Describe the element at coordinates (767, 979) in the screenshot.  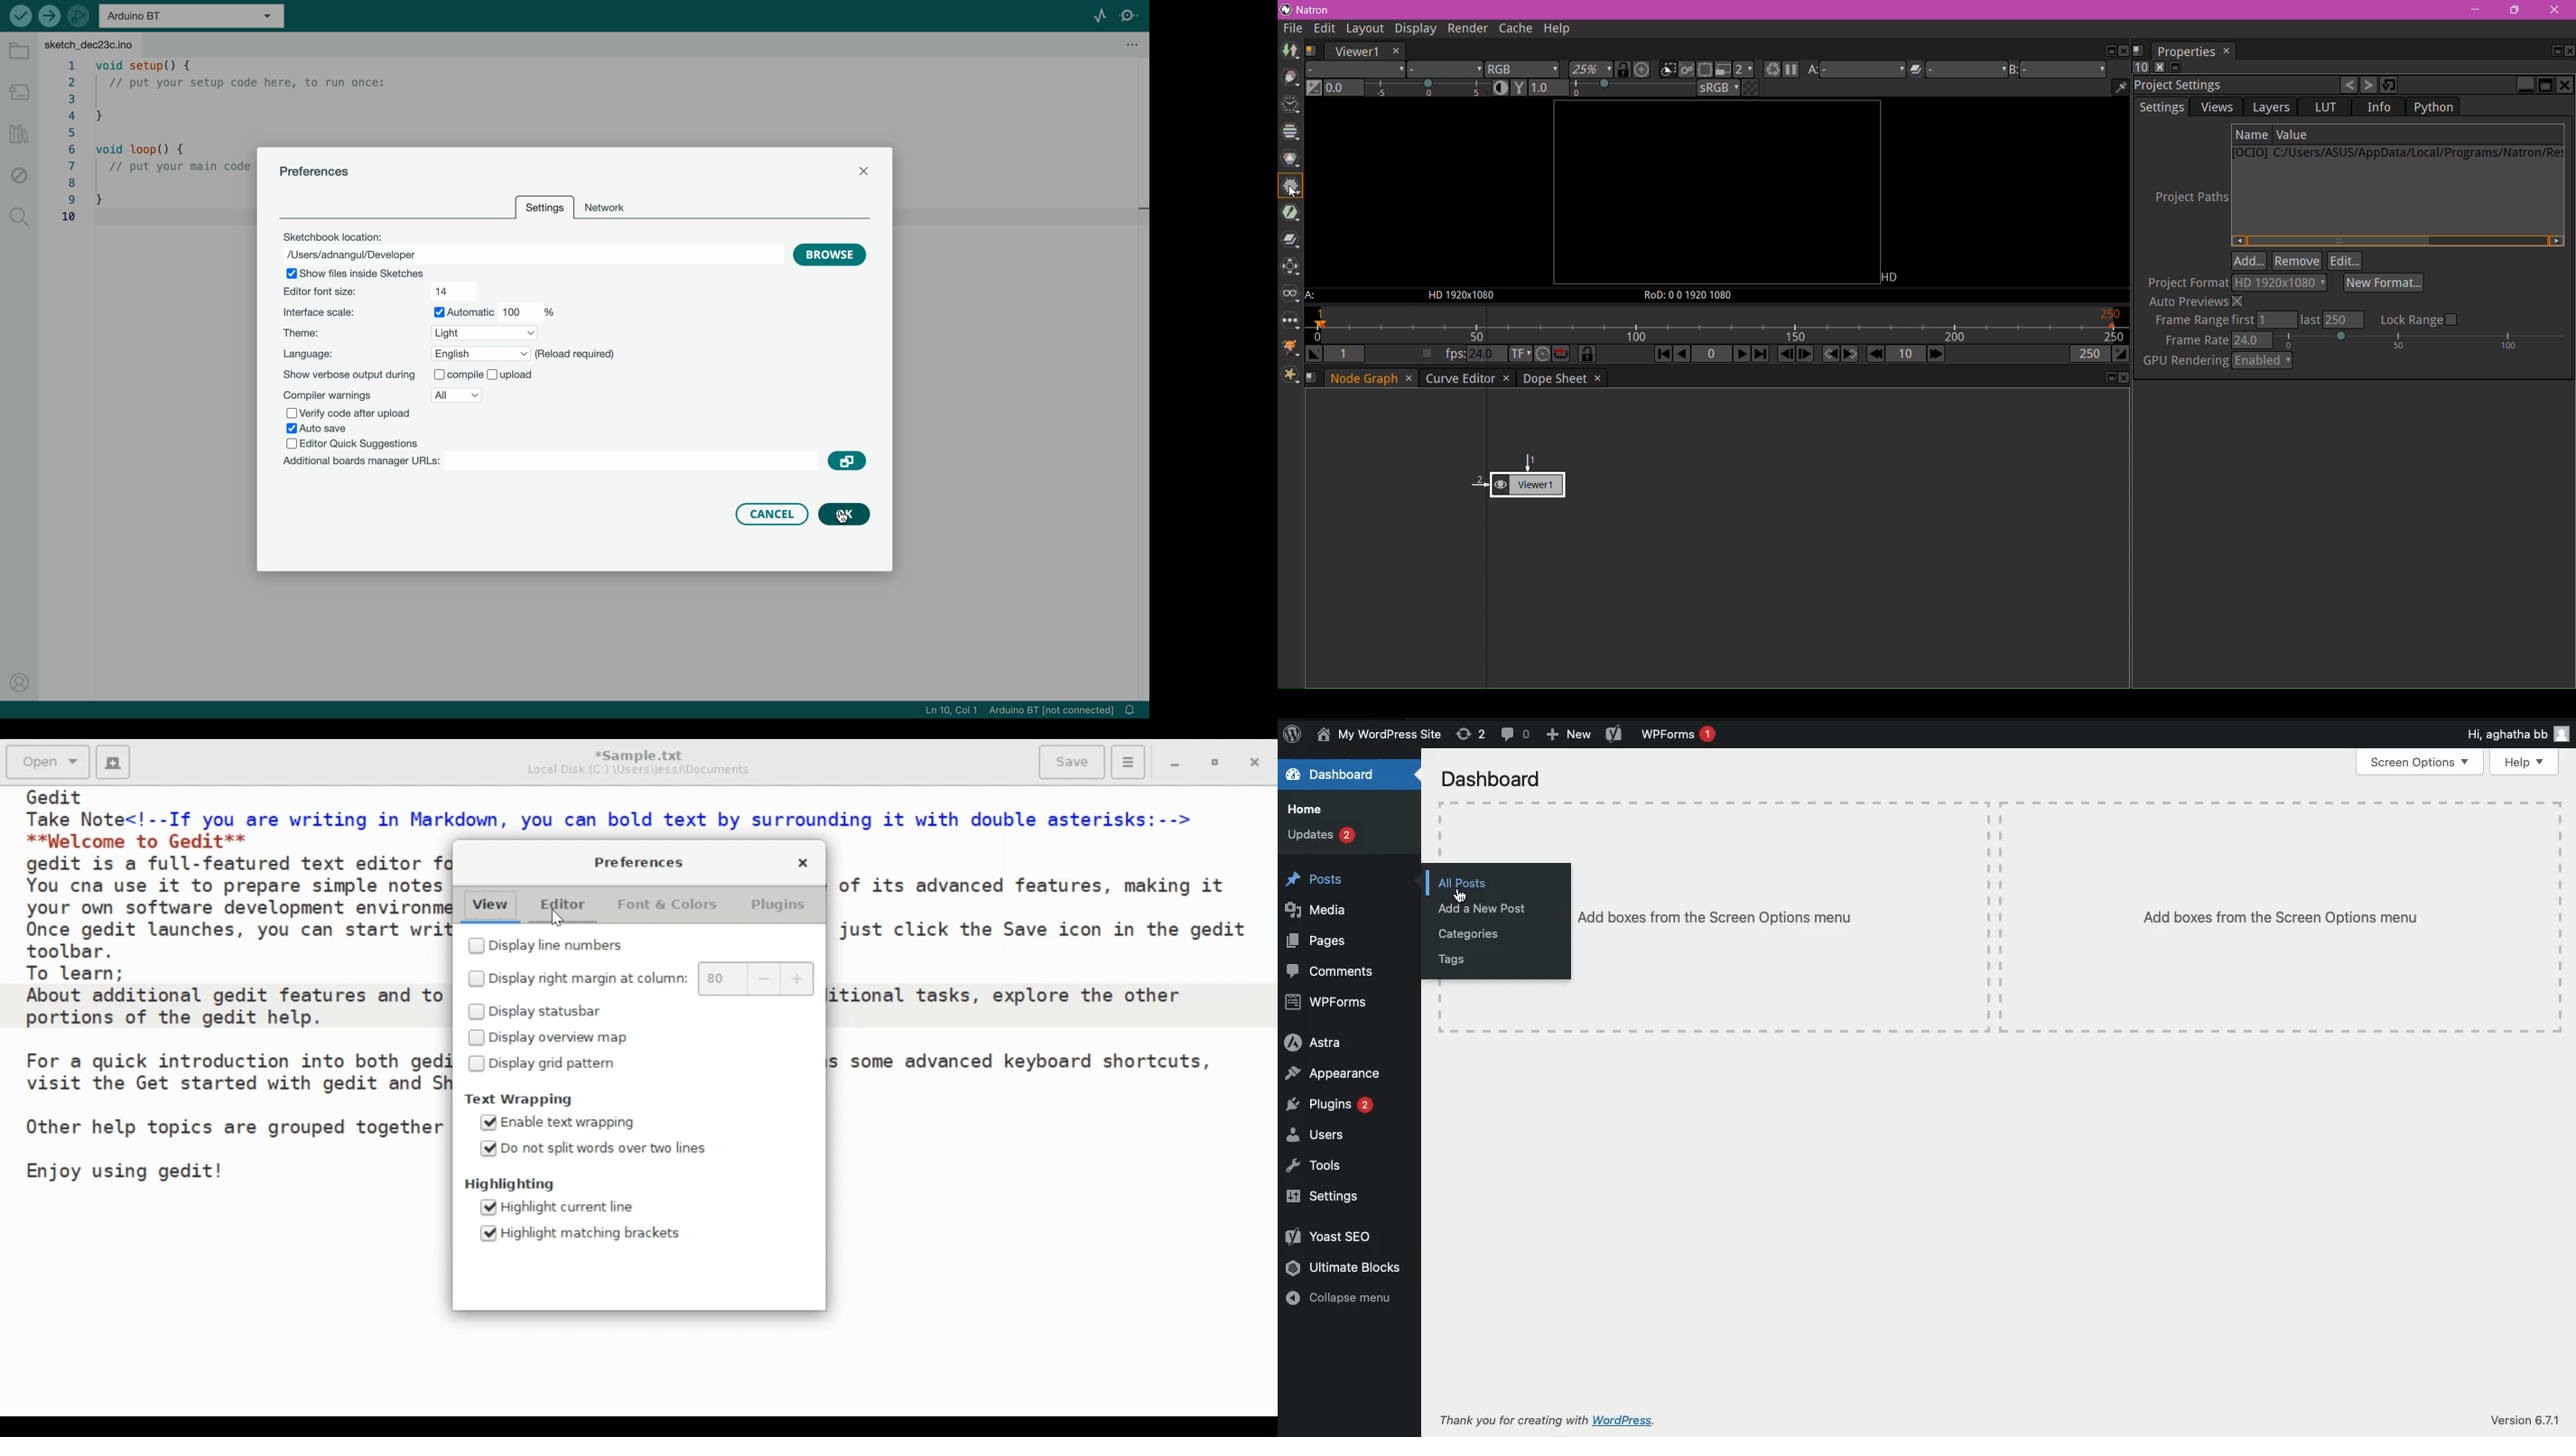
I see `decrease` at that location.